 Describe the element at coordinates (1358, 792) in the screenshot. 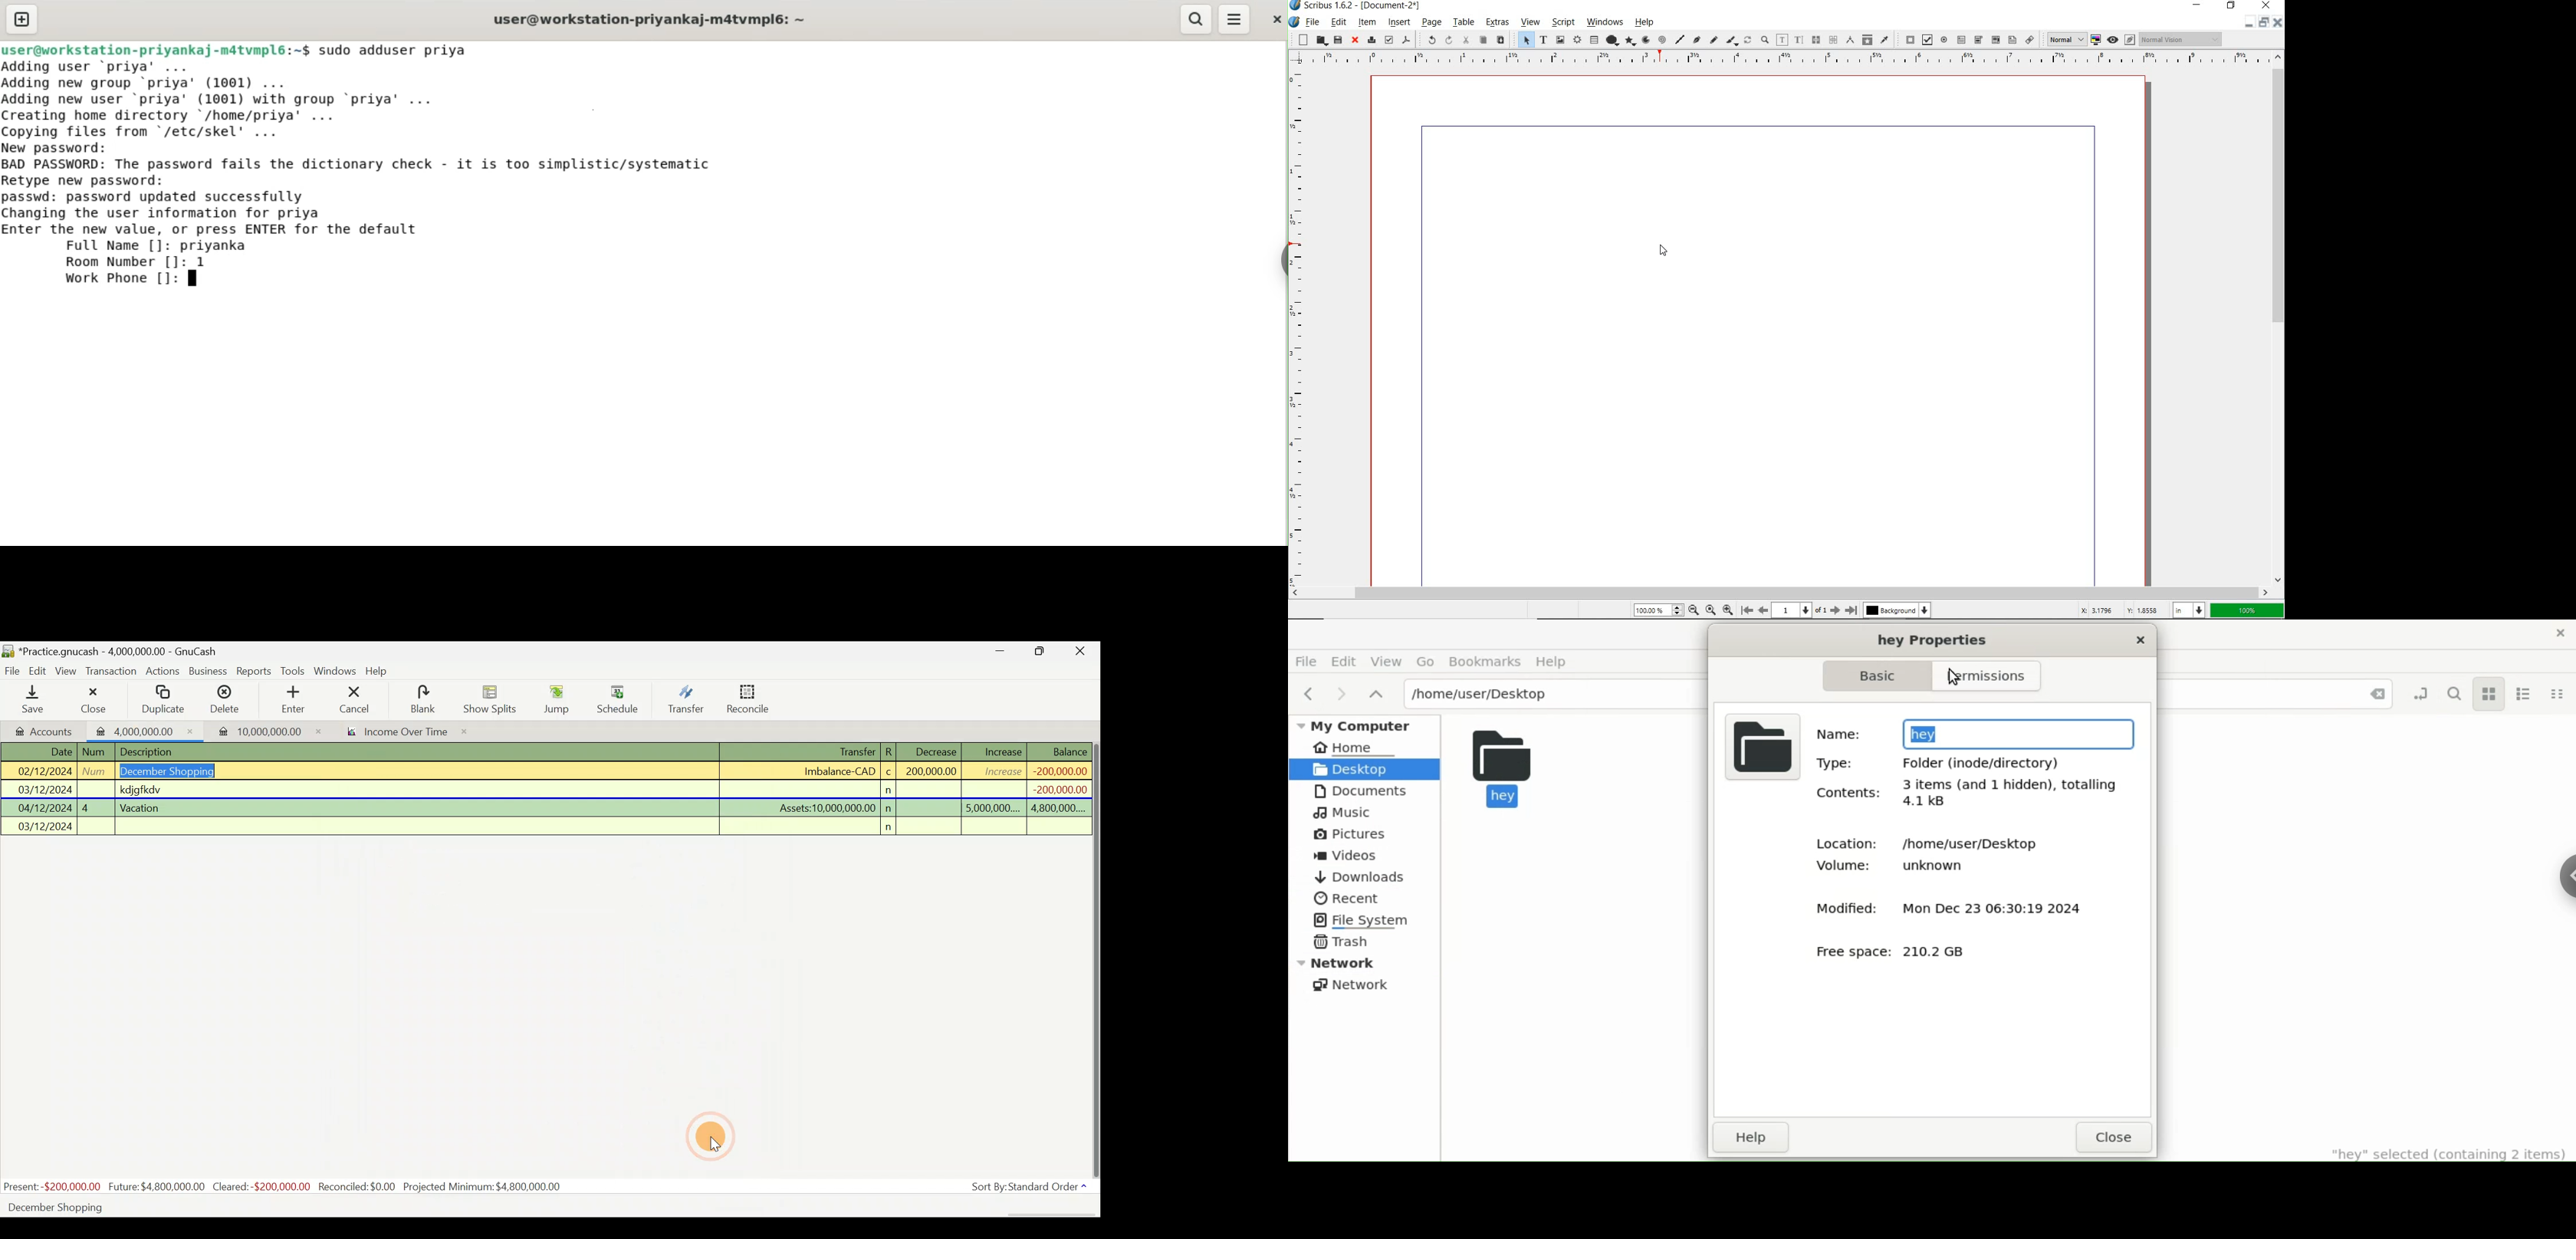

I see `Documents` at that location.